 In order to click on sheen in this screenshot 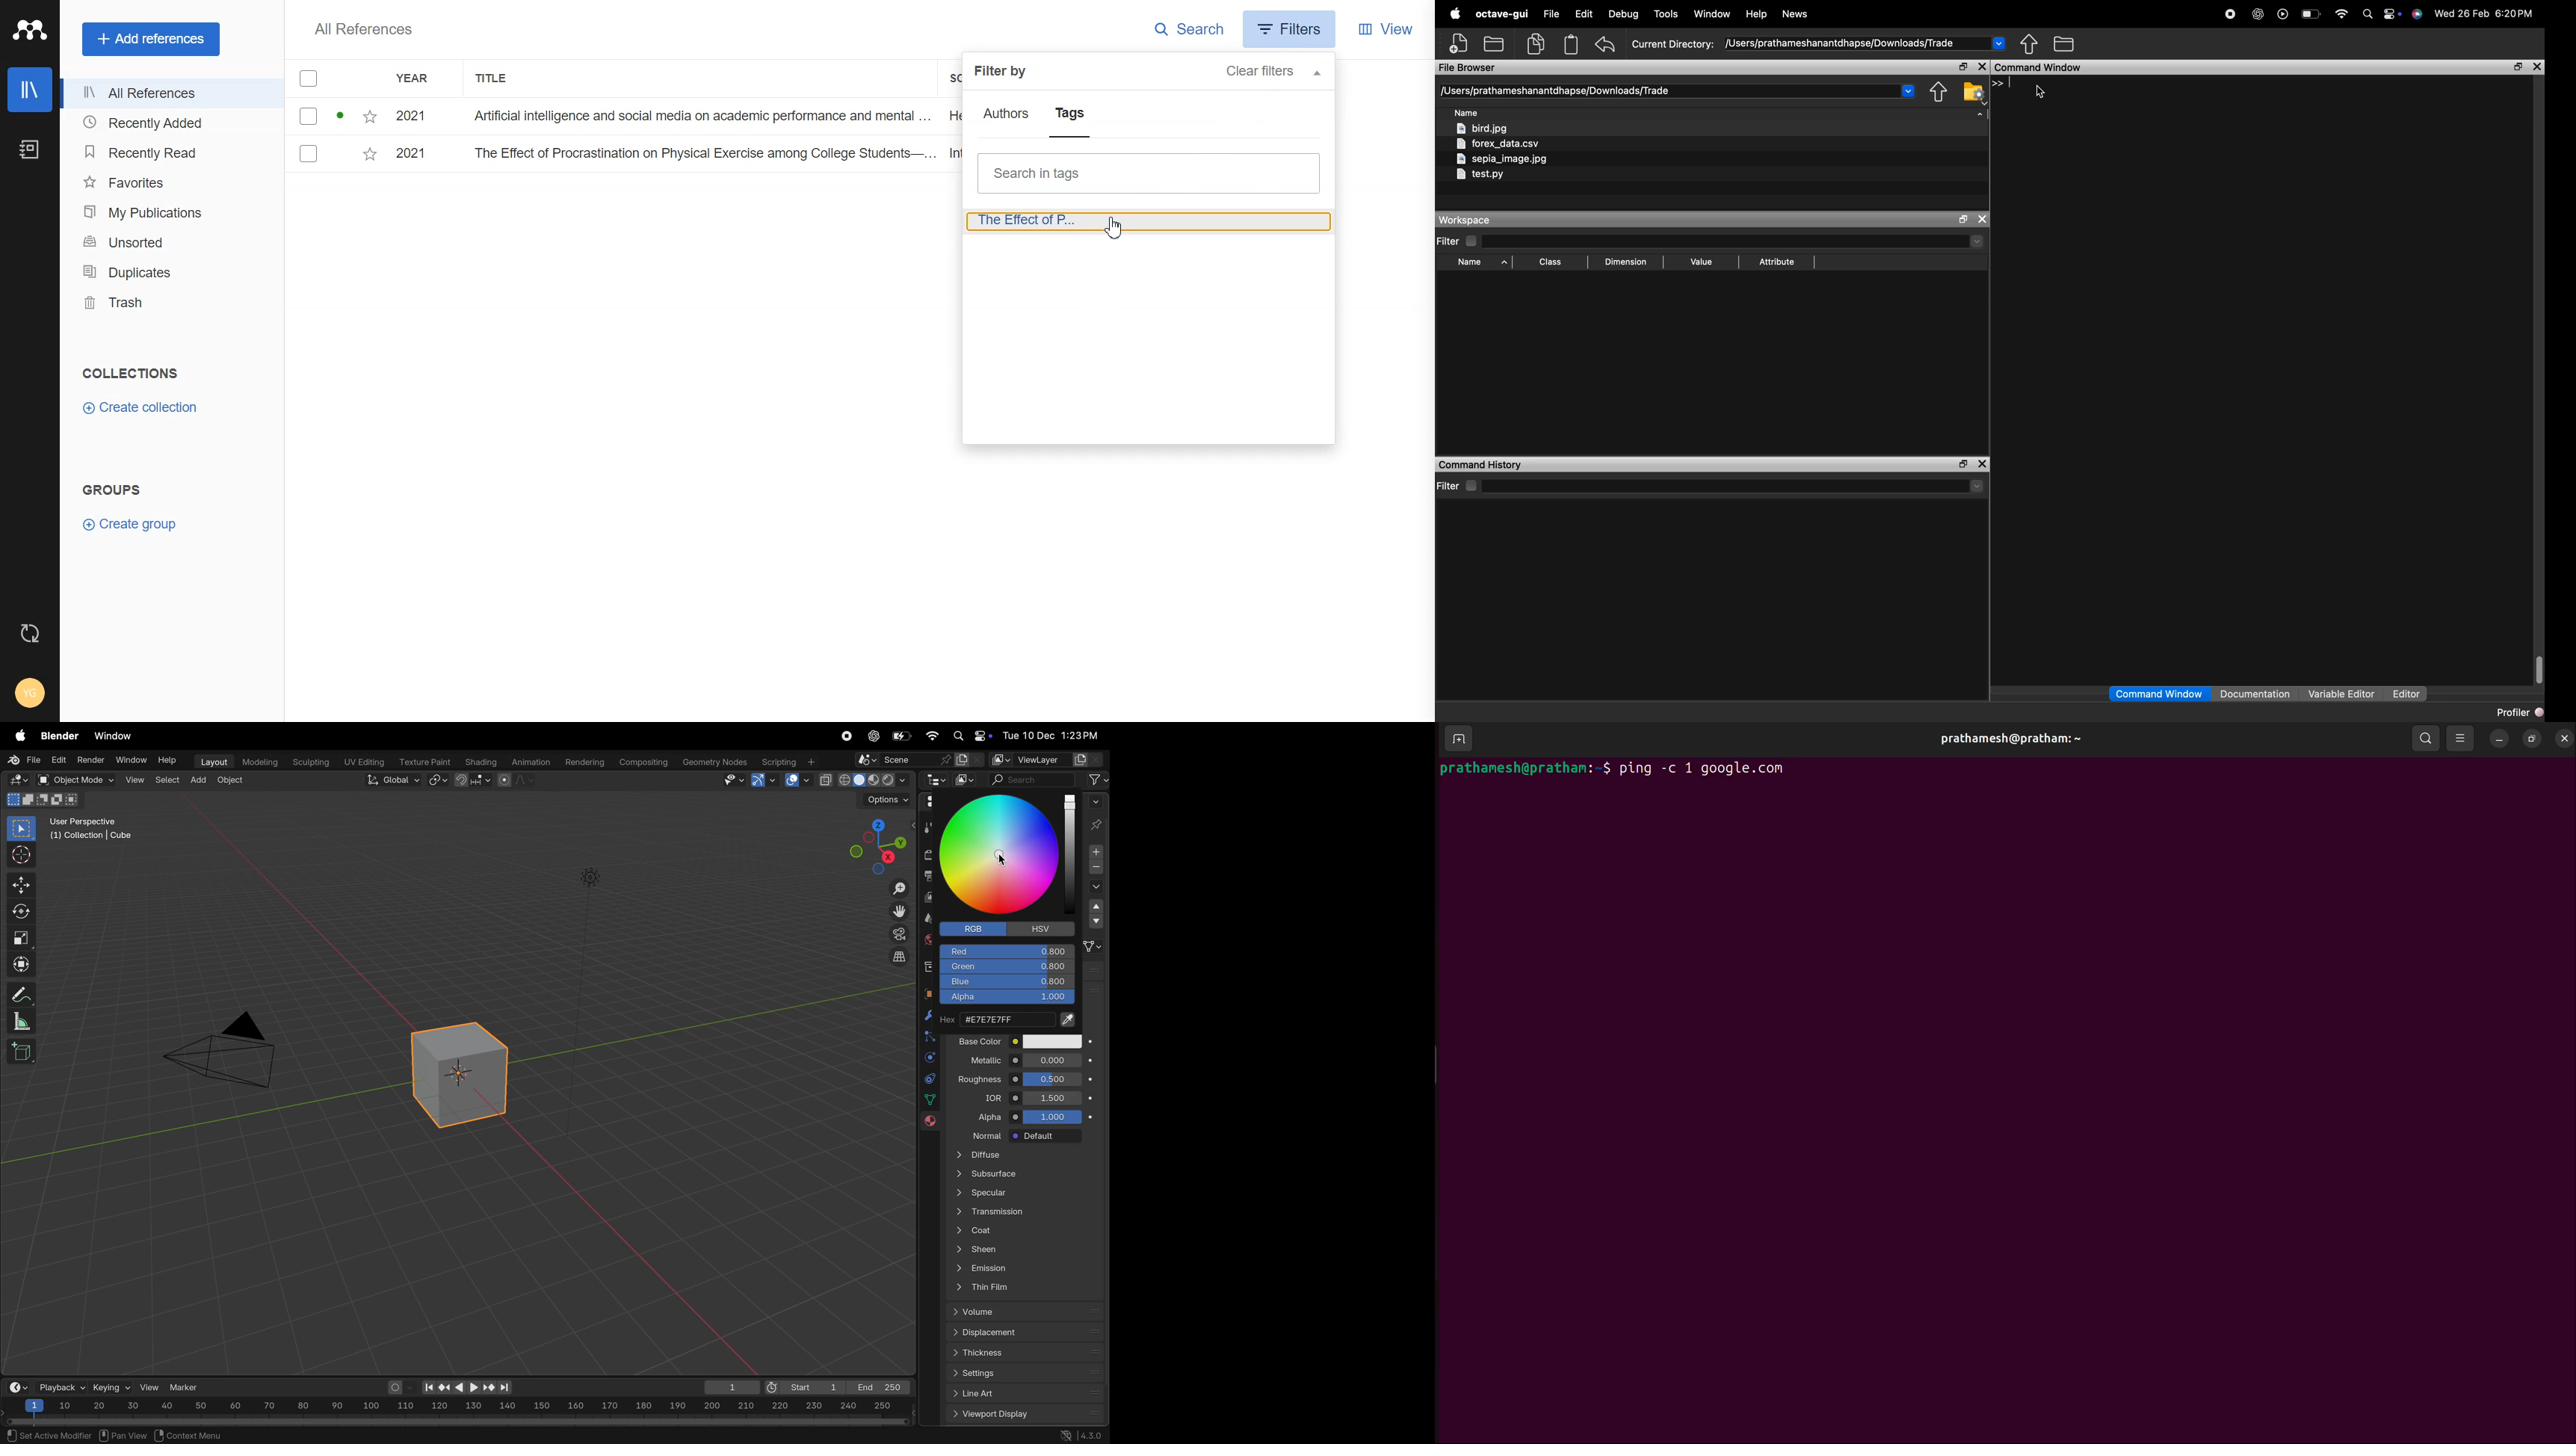, I will do `click(1030, 1248)`.